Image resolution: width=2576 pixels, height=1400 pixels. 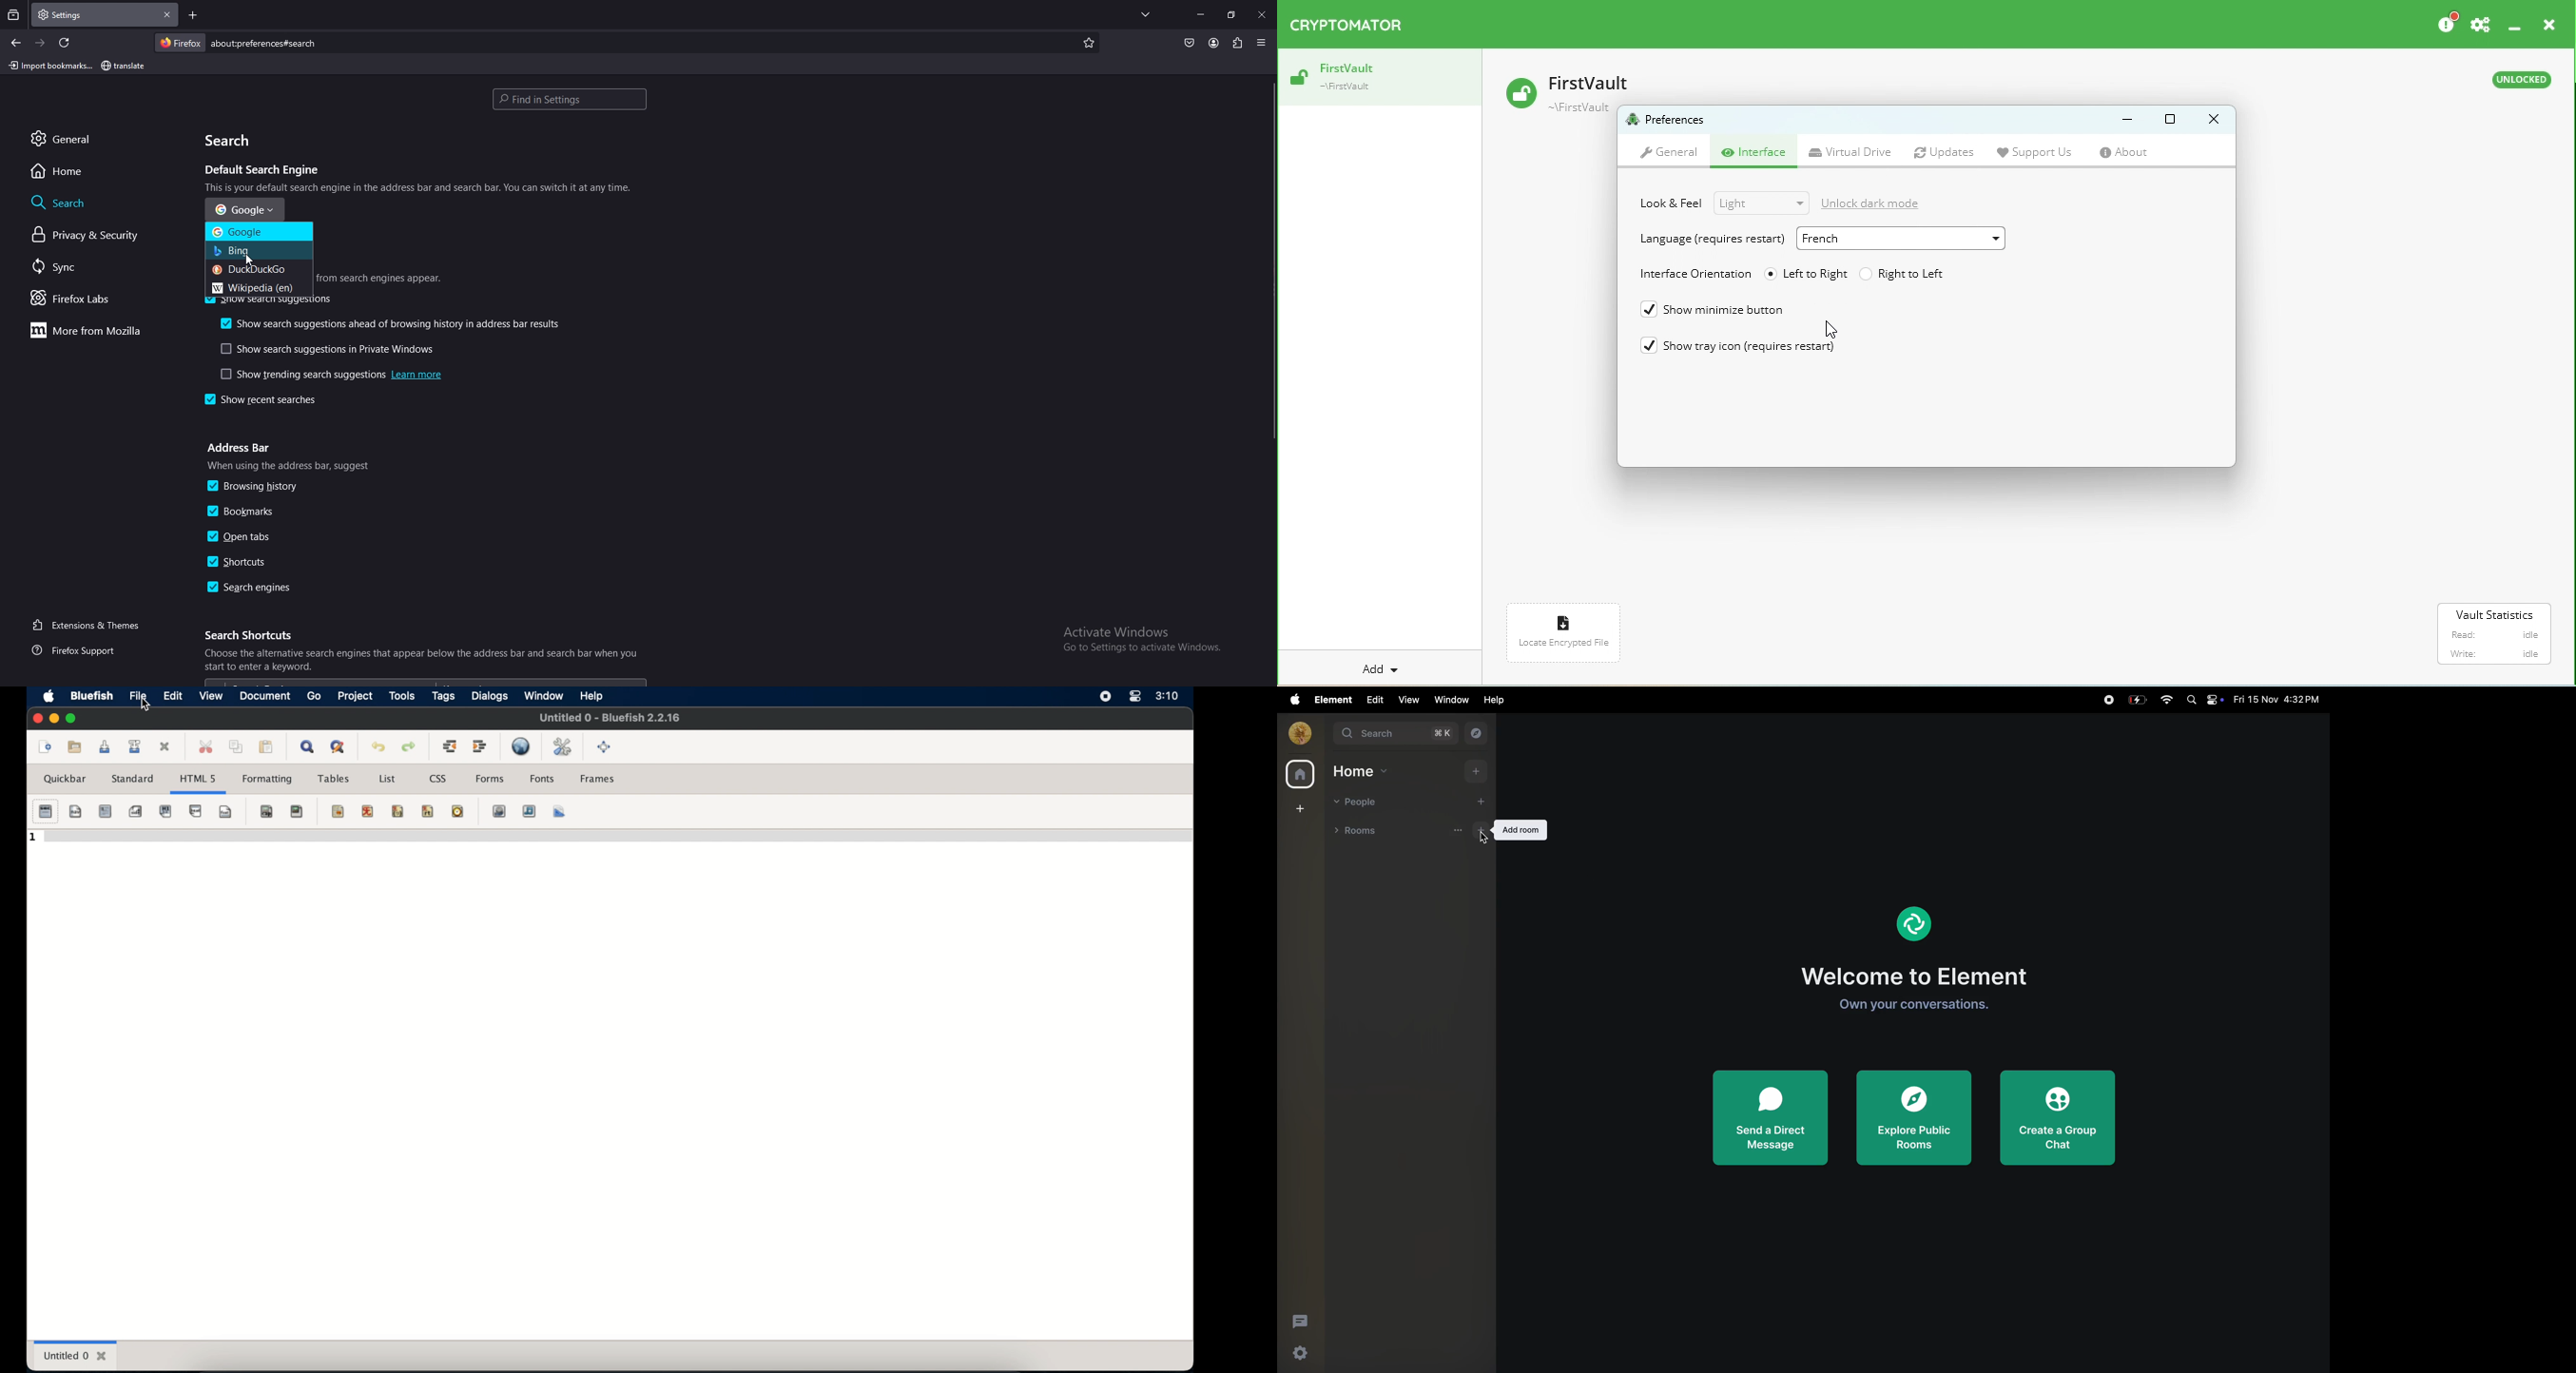 What do you see at coordinates (379, 279) in the screenshot?
I see `info` at bounding box center [379, 279].